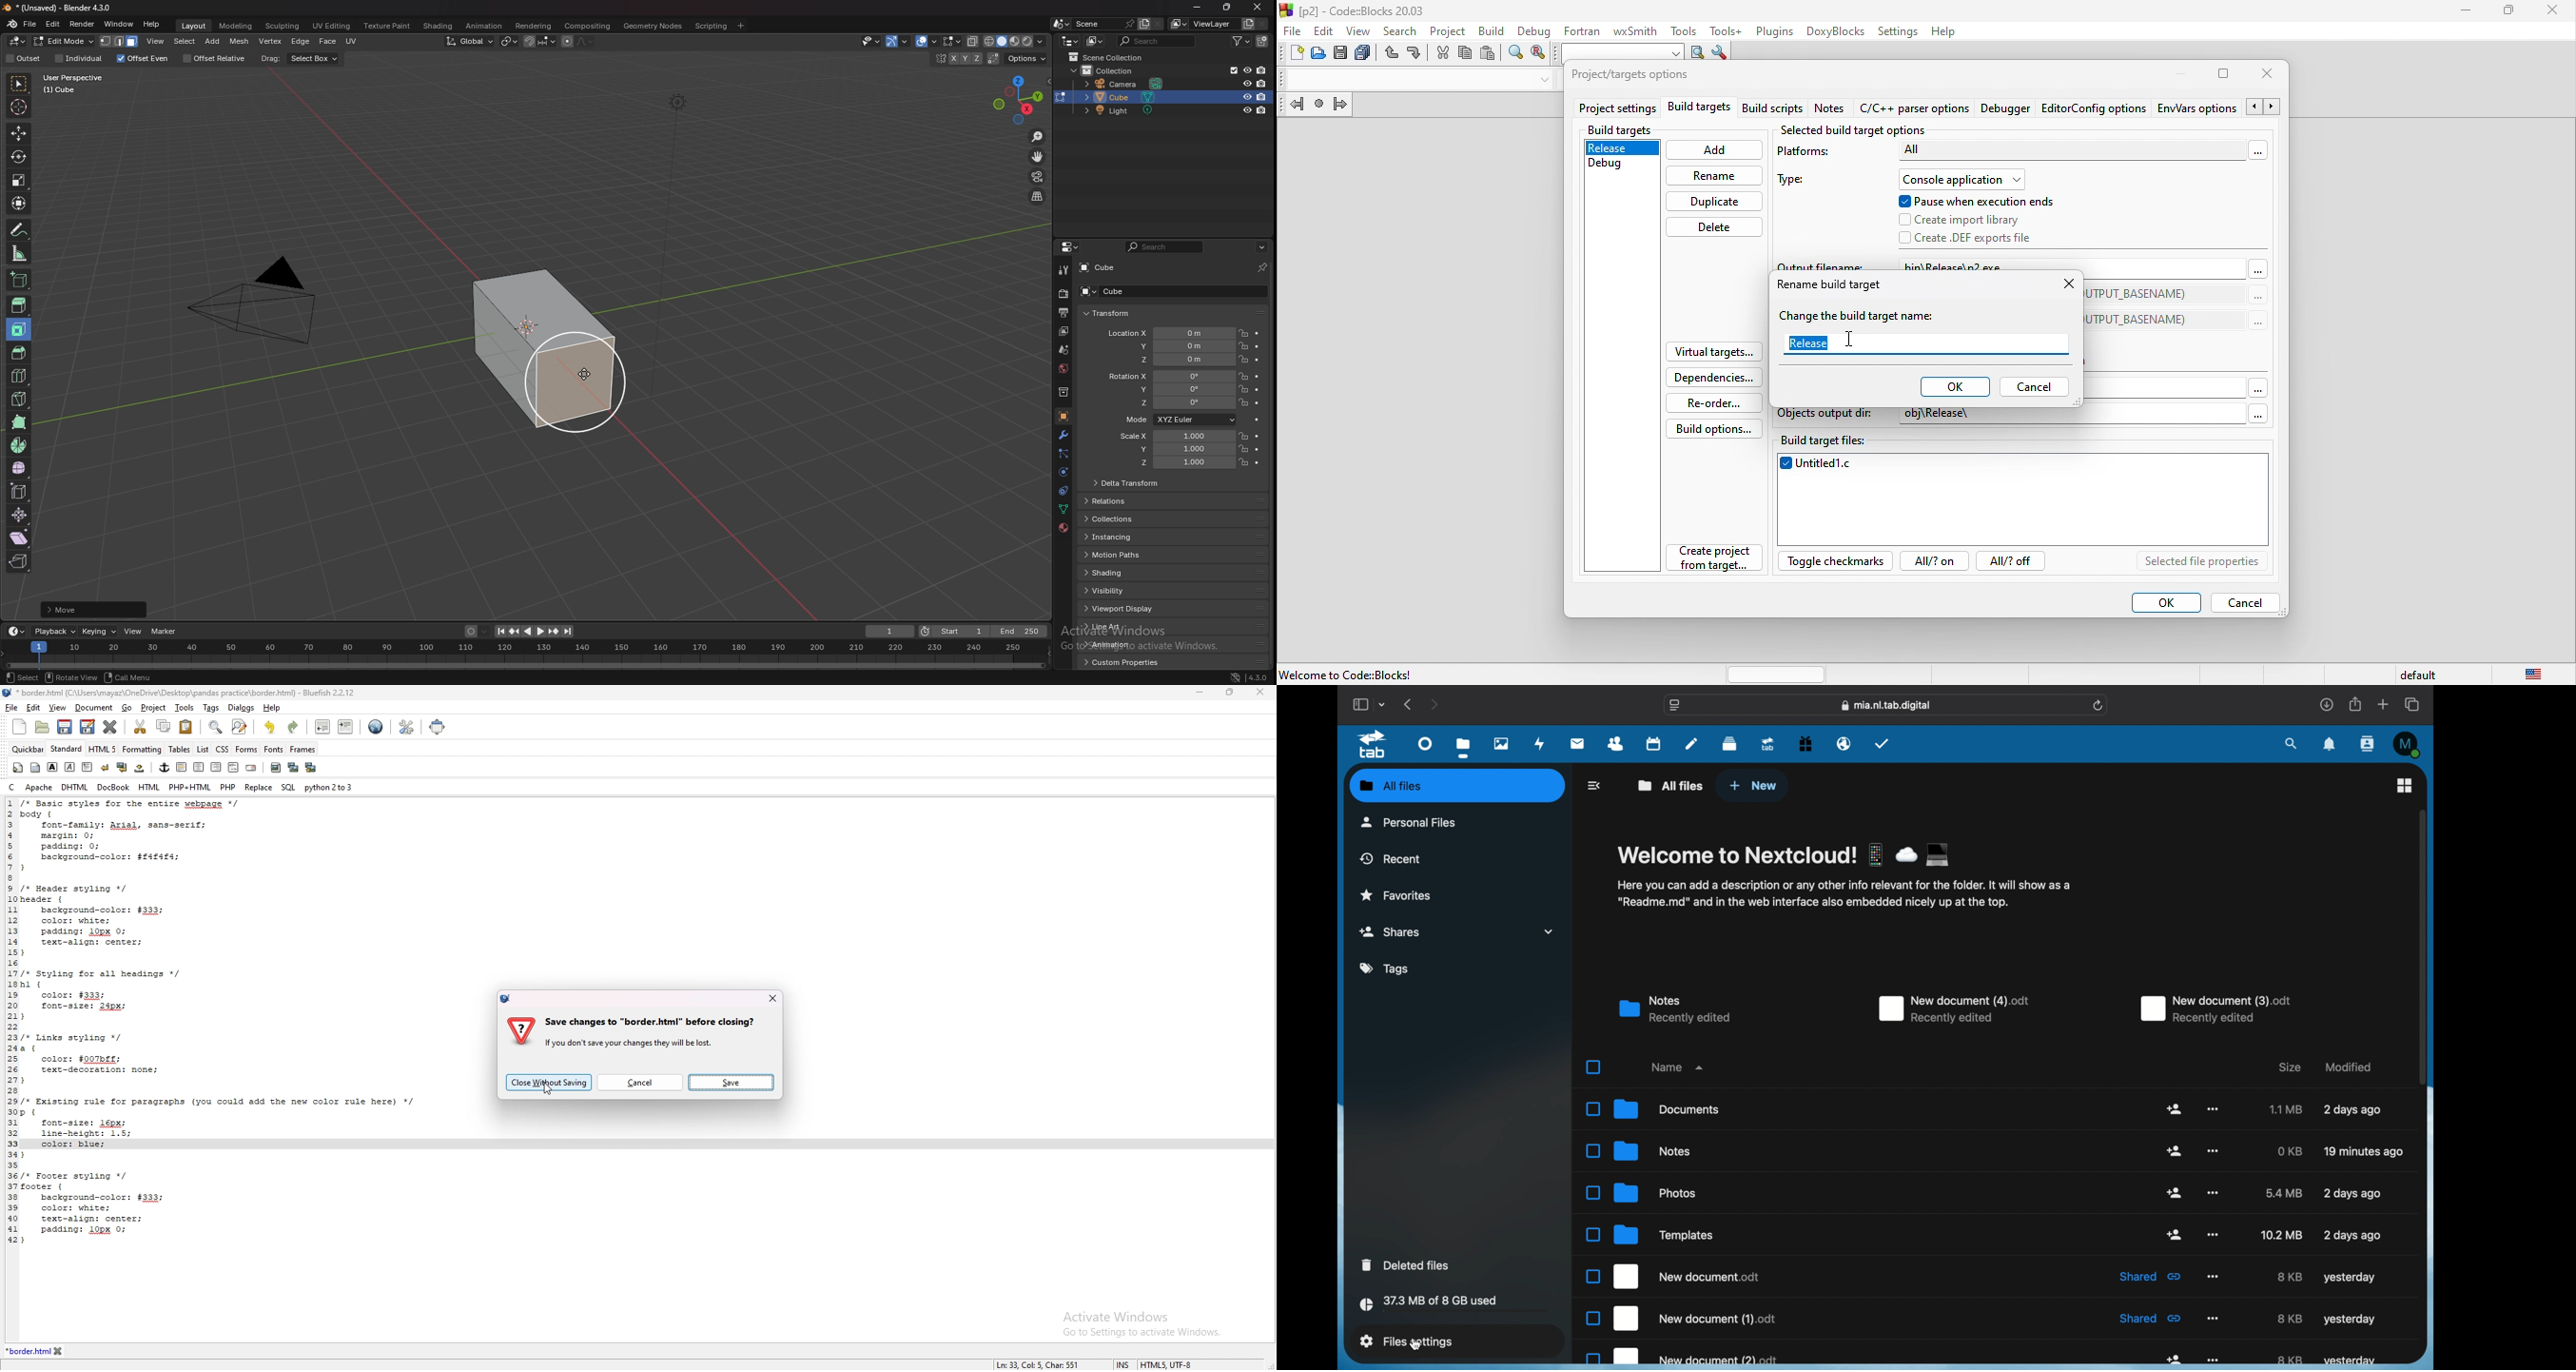 This screenshot has height=1372, width=2576. What do you see at coordinates (1291, 31) in the screenshot?
I see `file` at bounding box center [1291, 31].